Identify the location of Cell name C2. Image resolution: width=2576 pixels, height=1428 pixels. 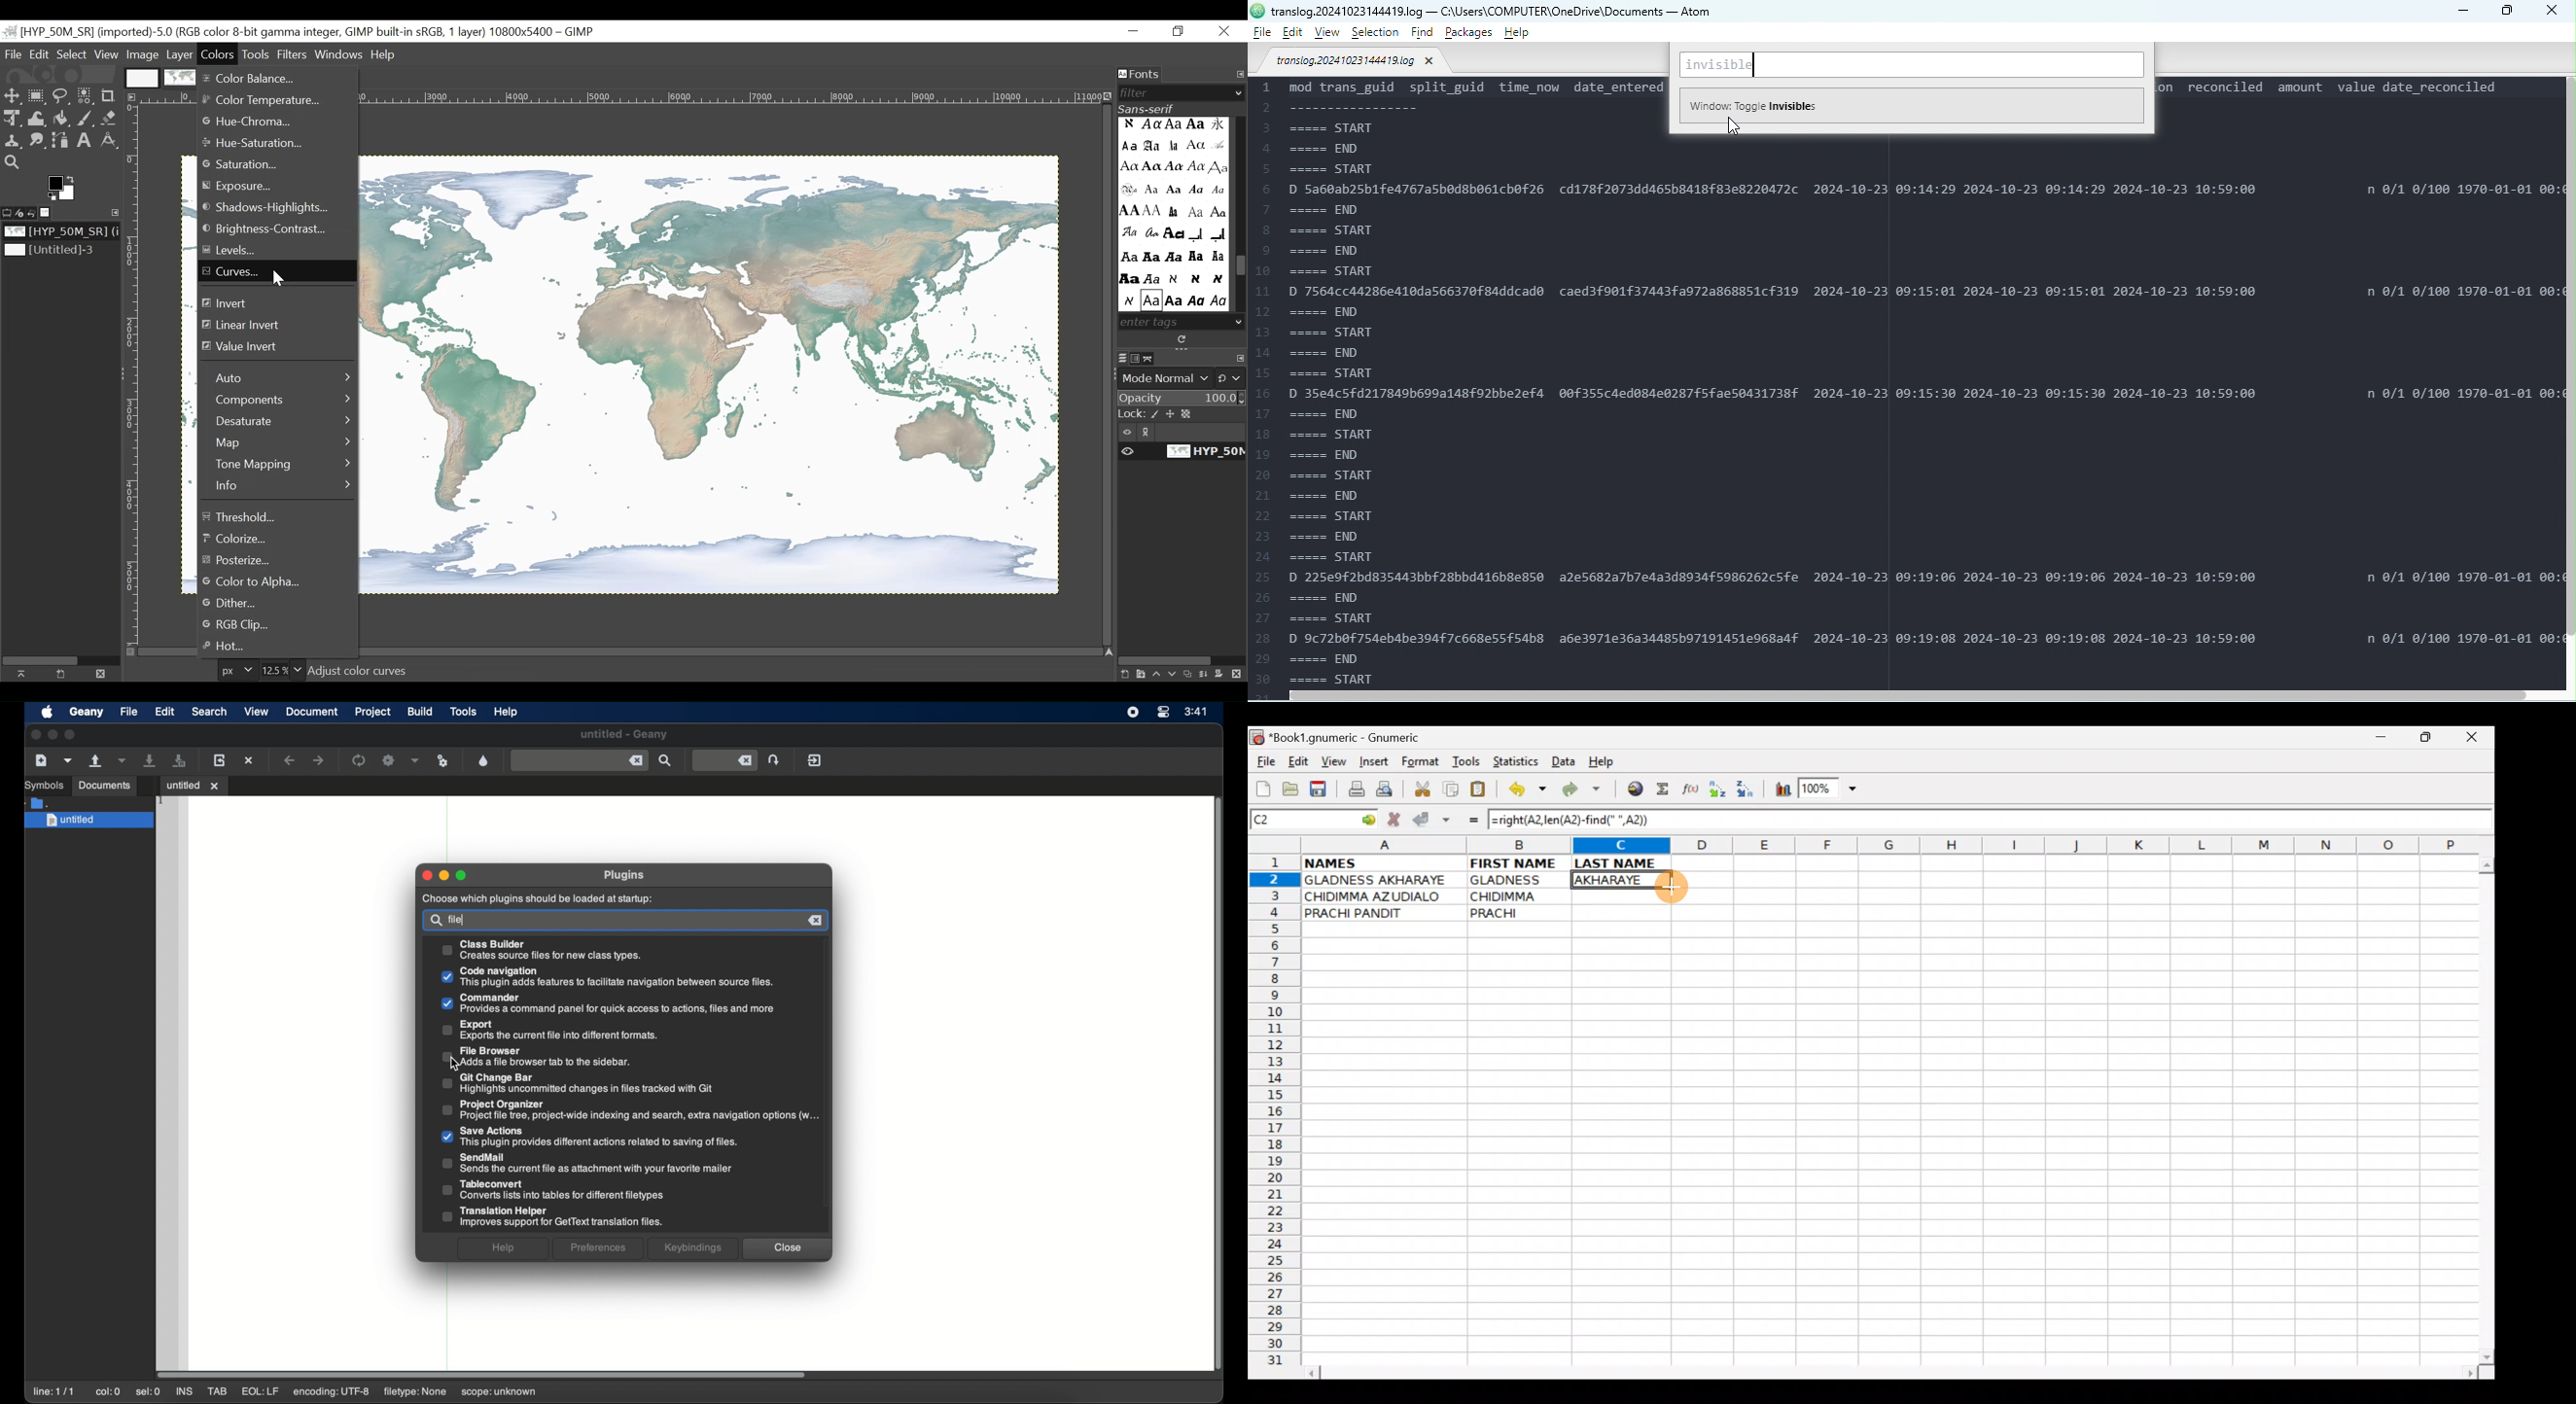
(1300, 820).